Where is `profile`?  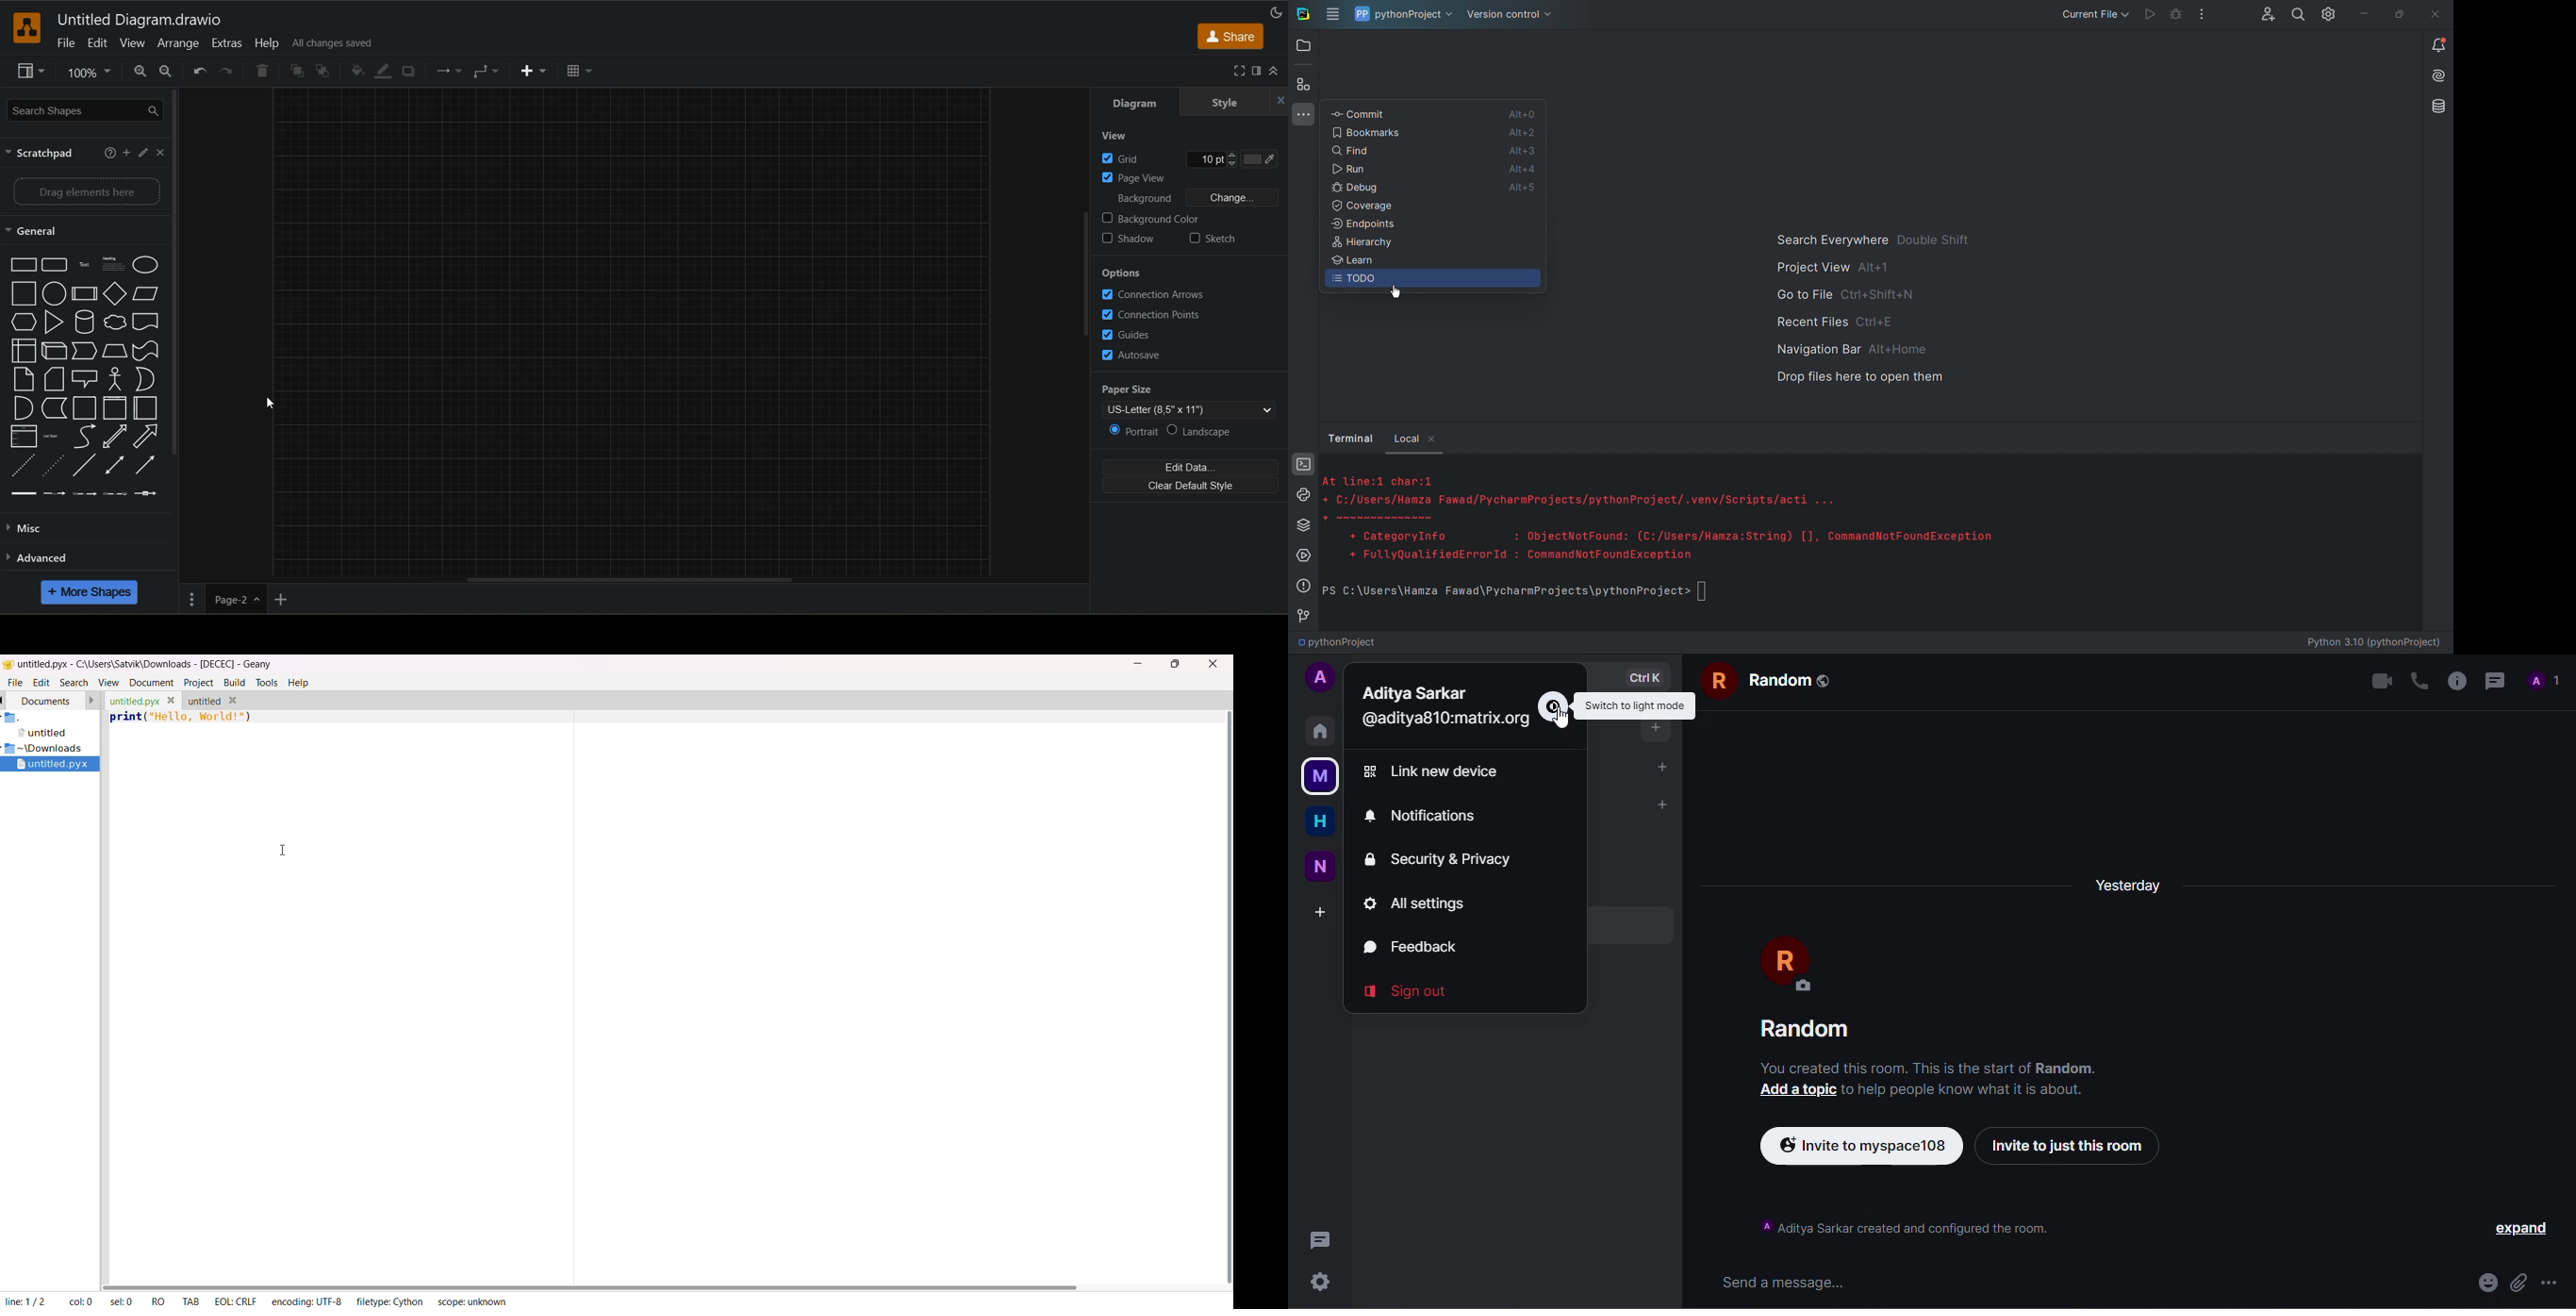
profile is located at coordinates (2548, 680).